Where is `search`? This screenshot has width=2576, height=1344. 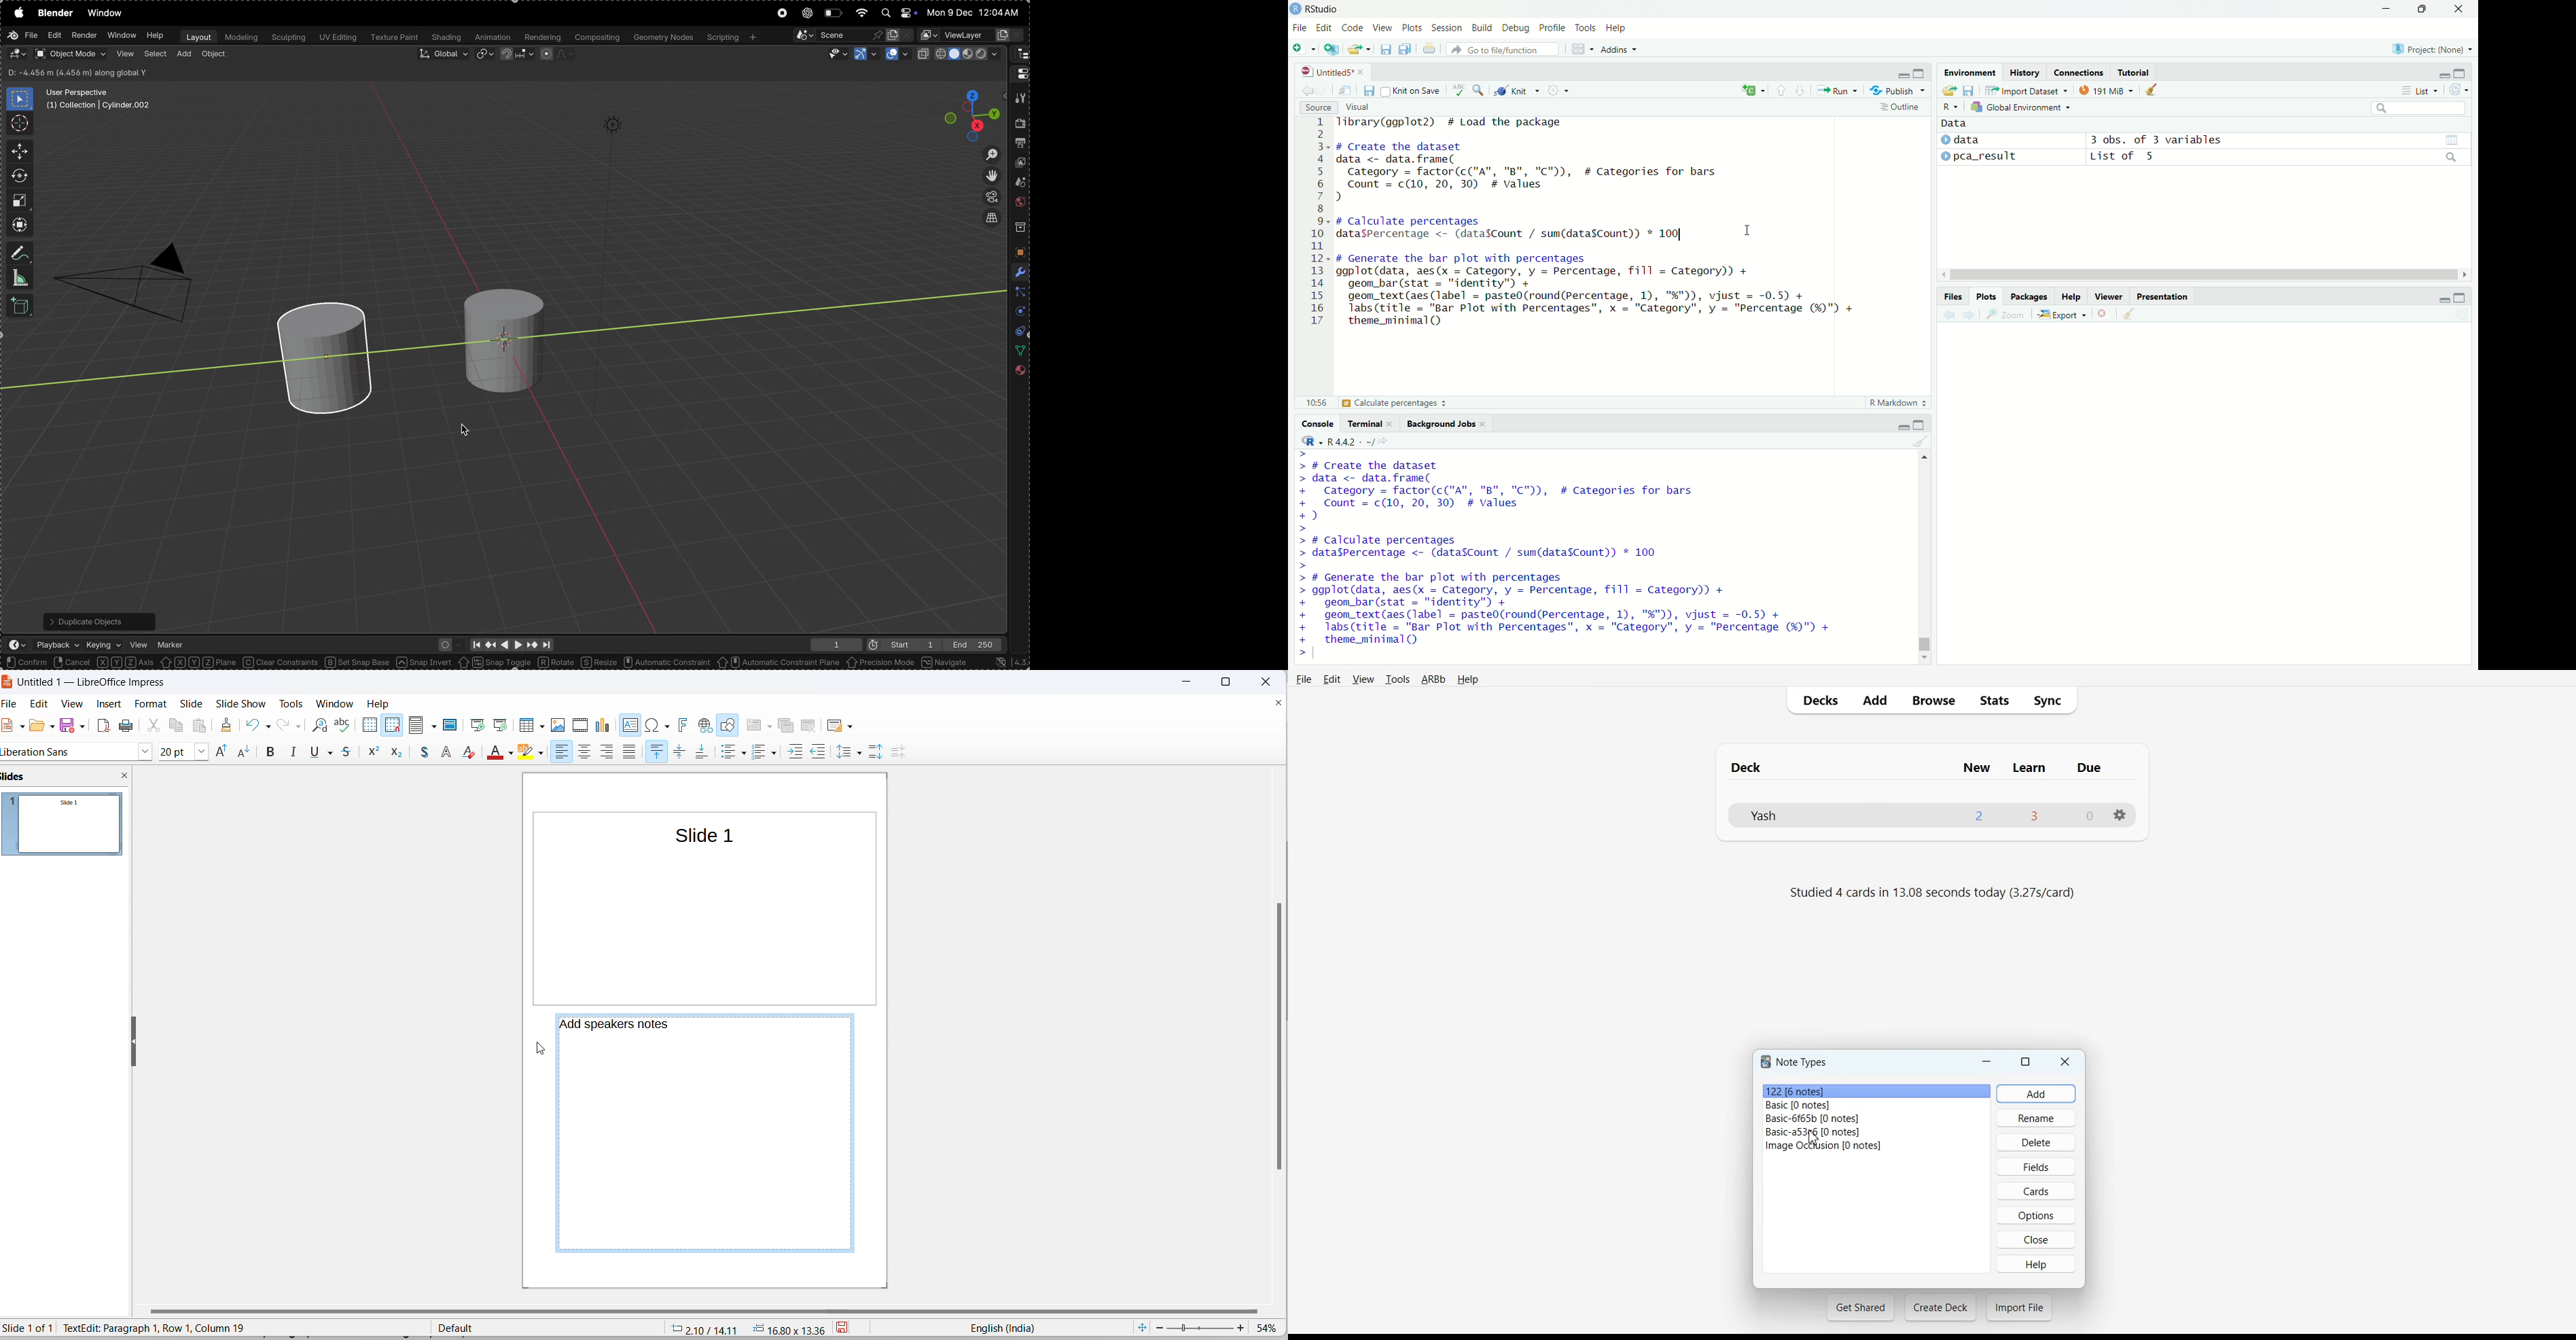 search is located at coordinates (2418, 107).